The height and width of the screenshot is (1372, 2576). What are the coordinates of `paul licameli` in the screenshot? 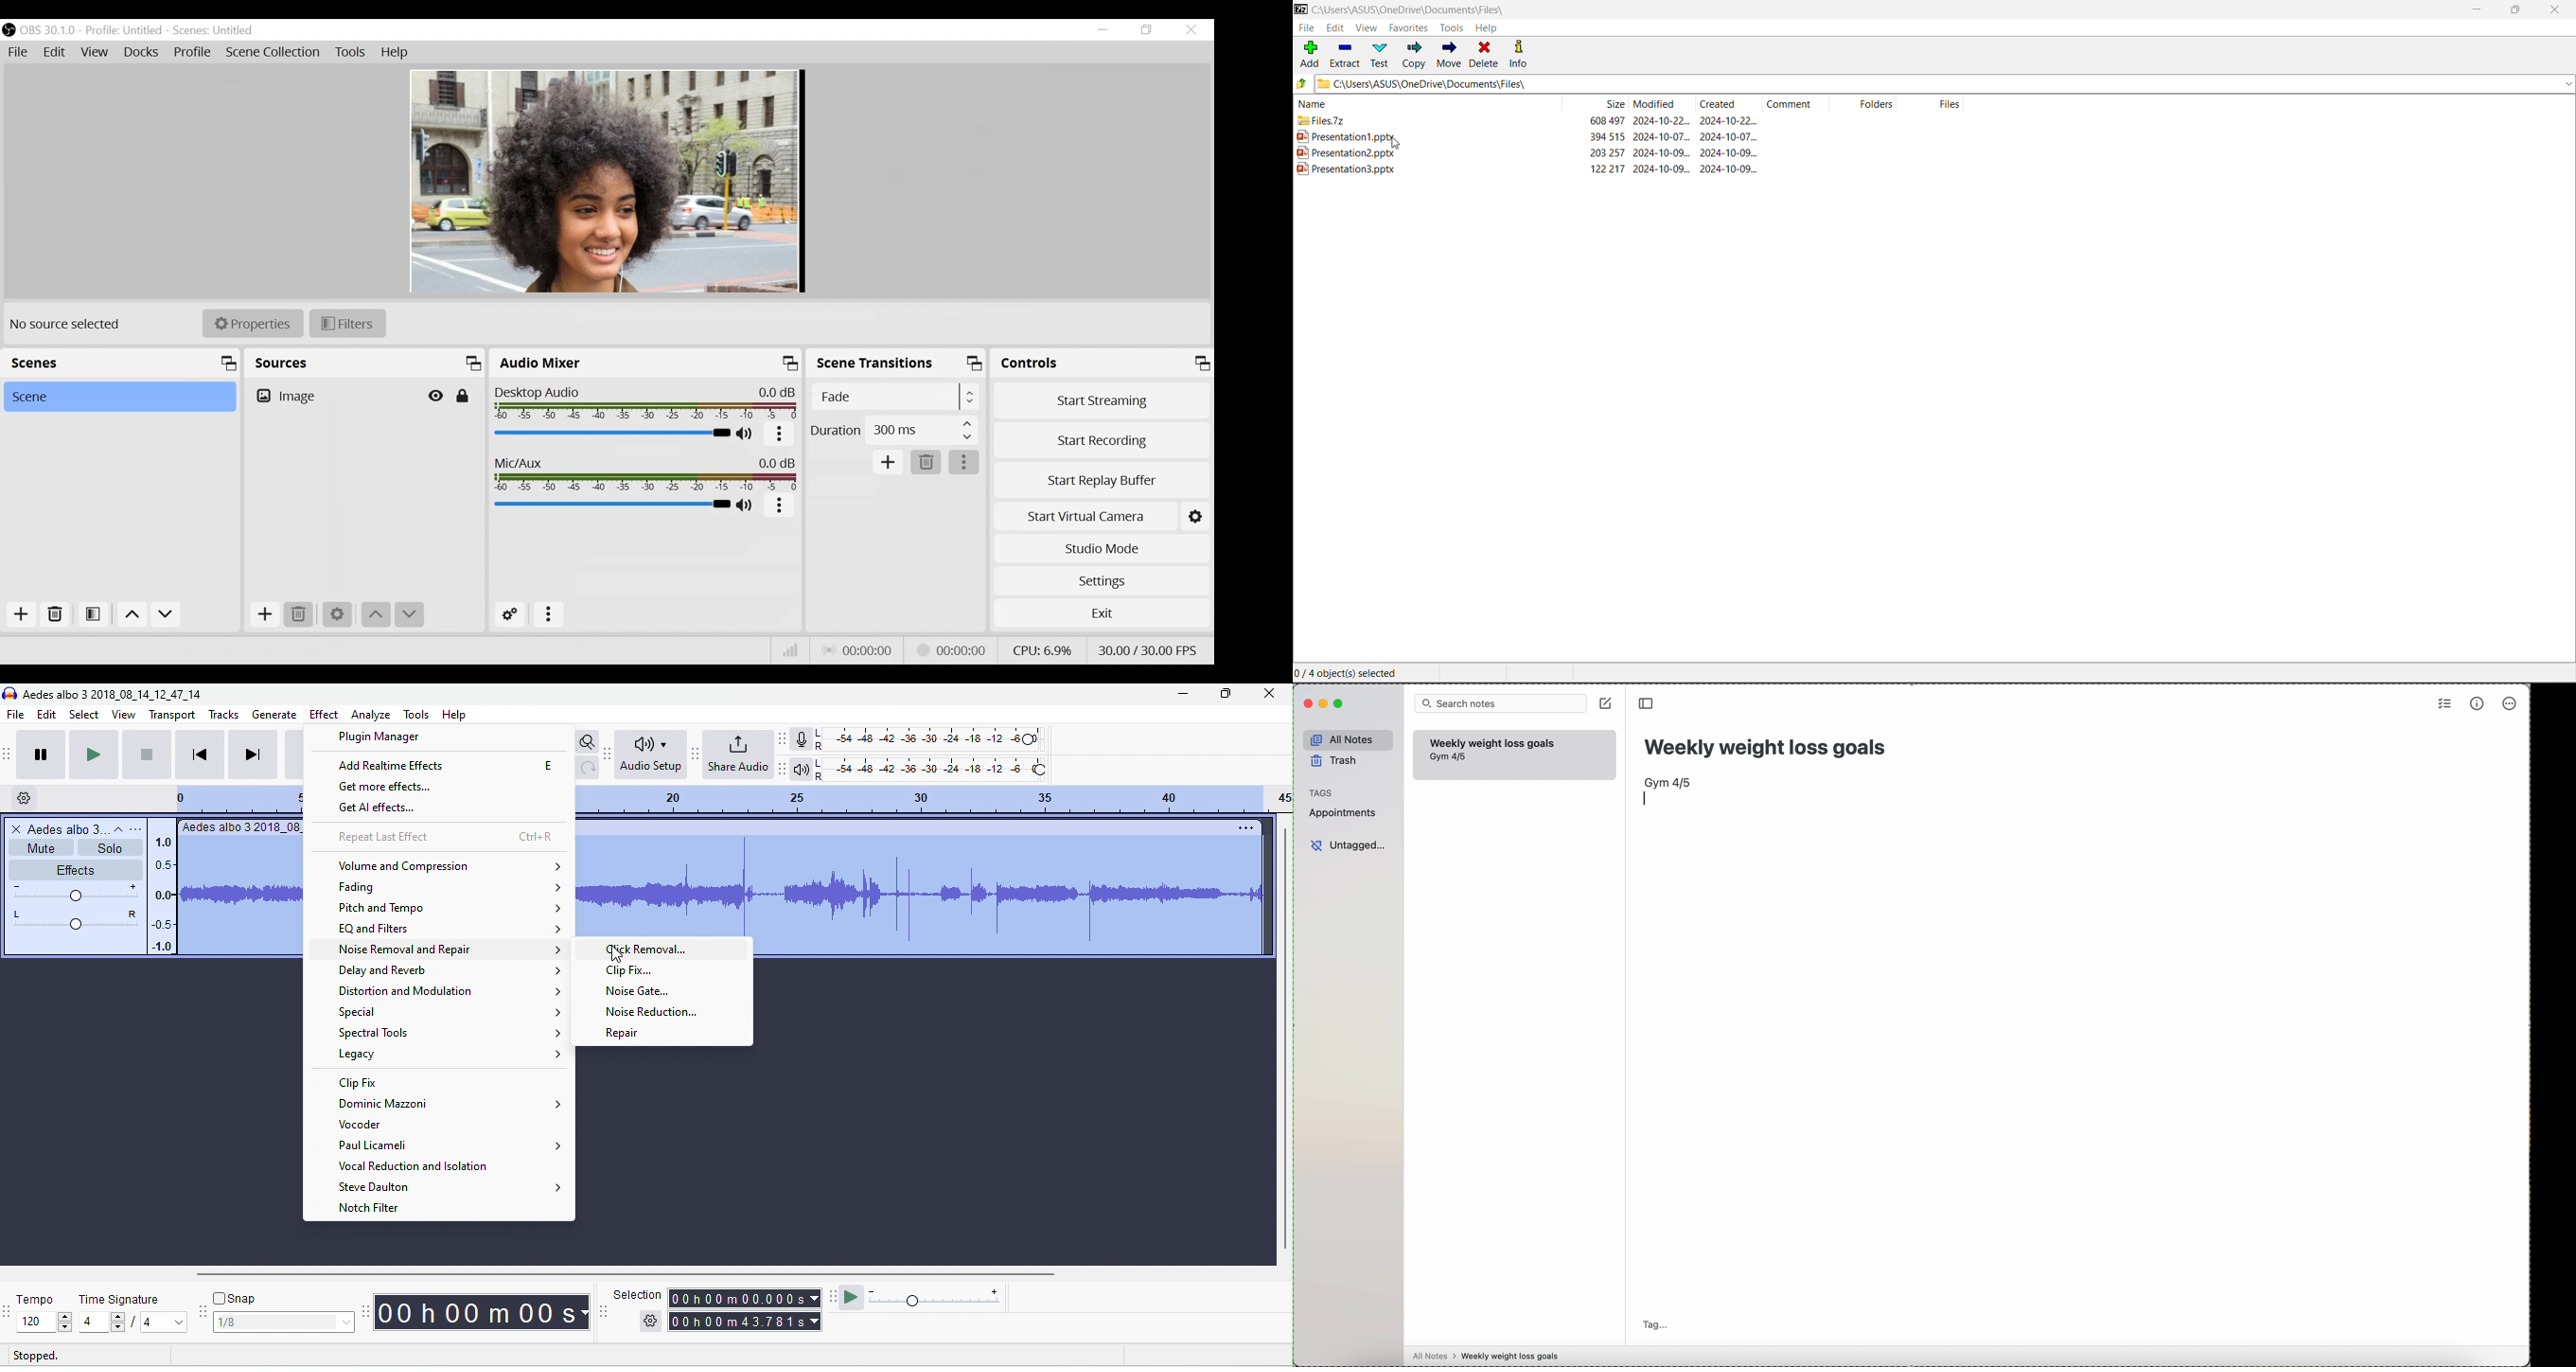 It's located at (451, 1145).